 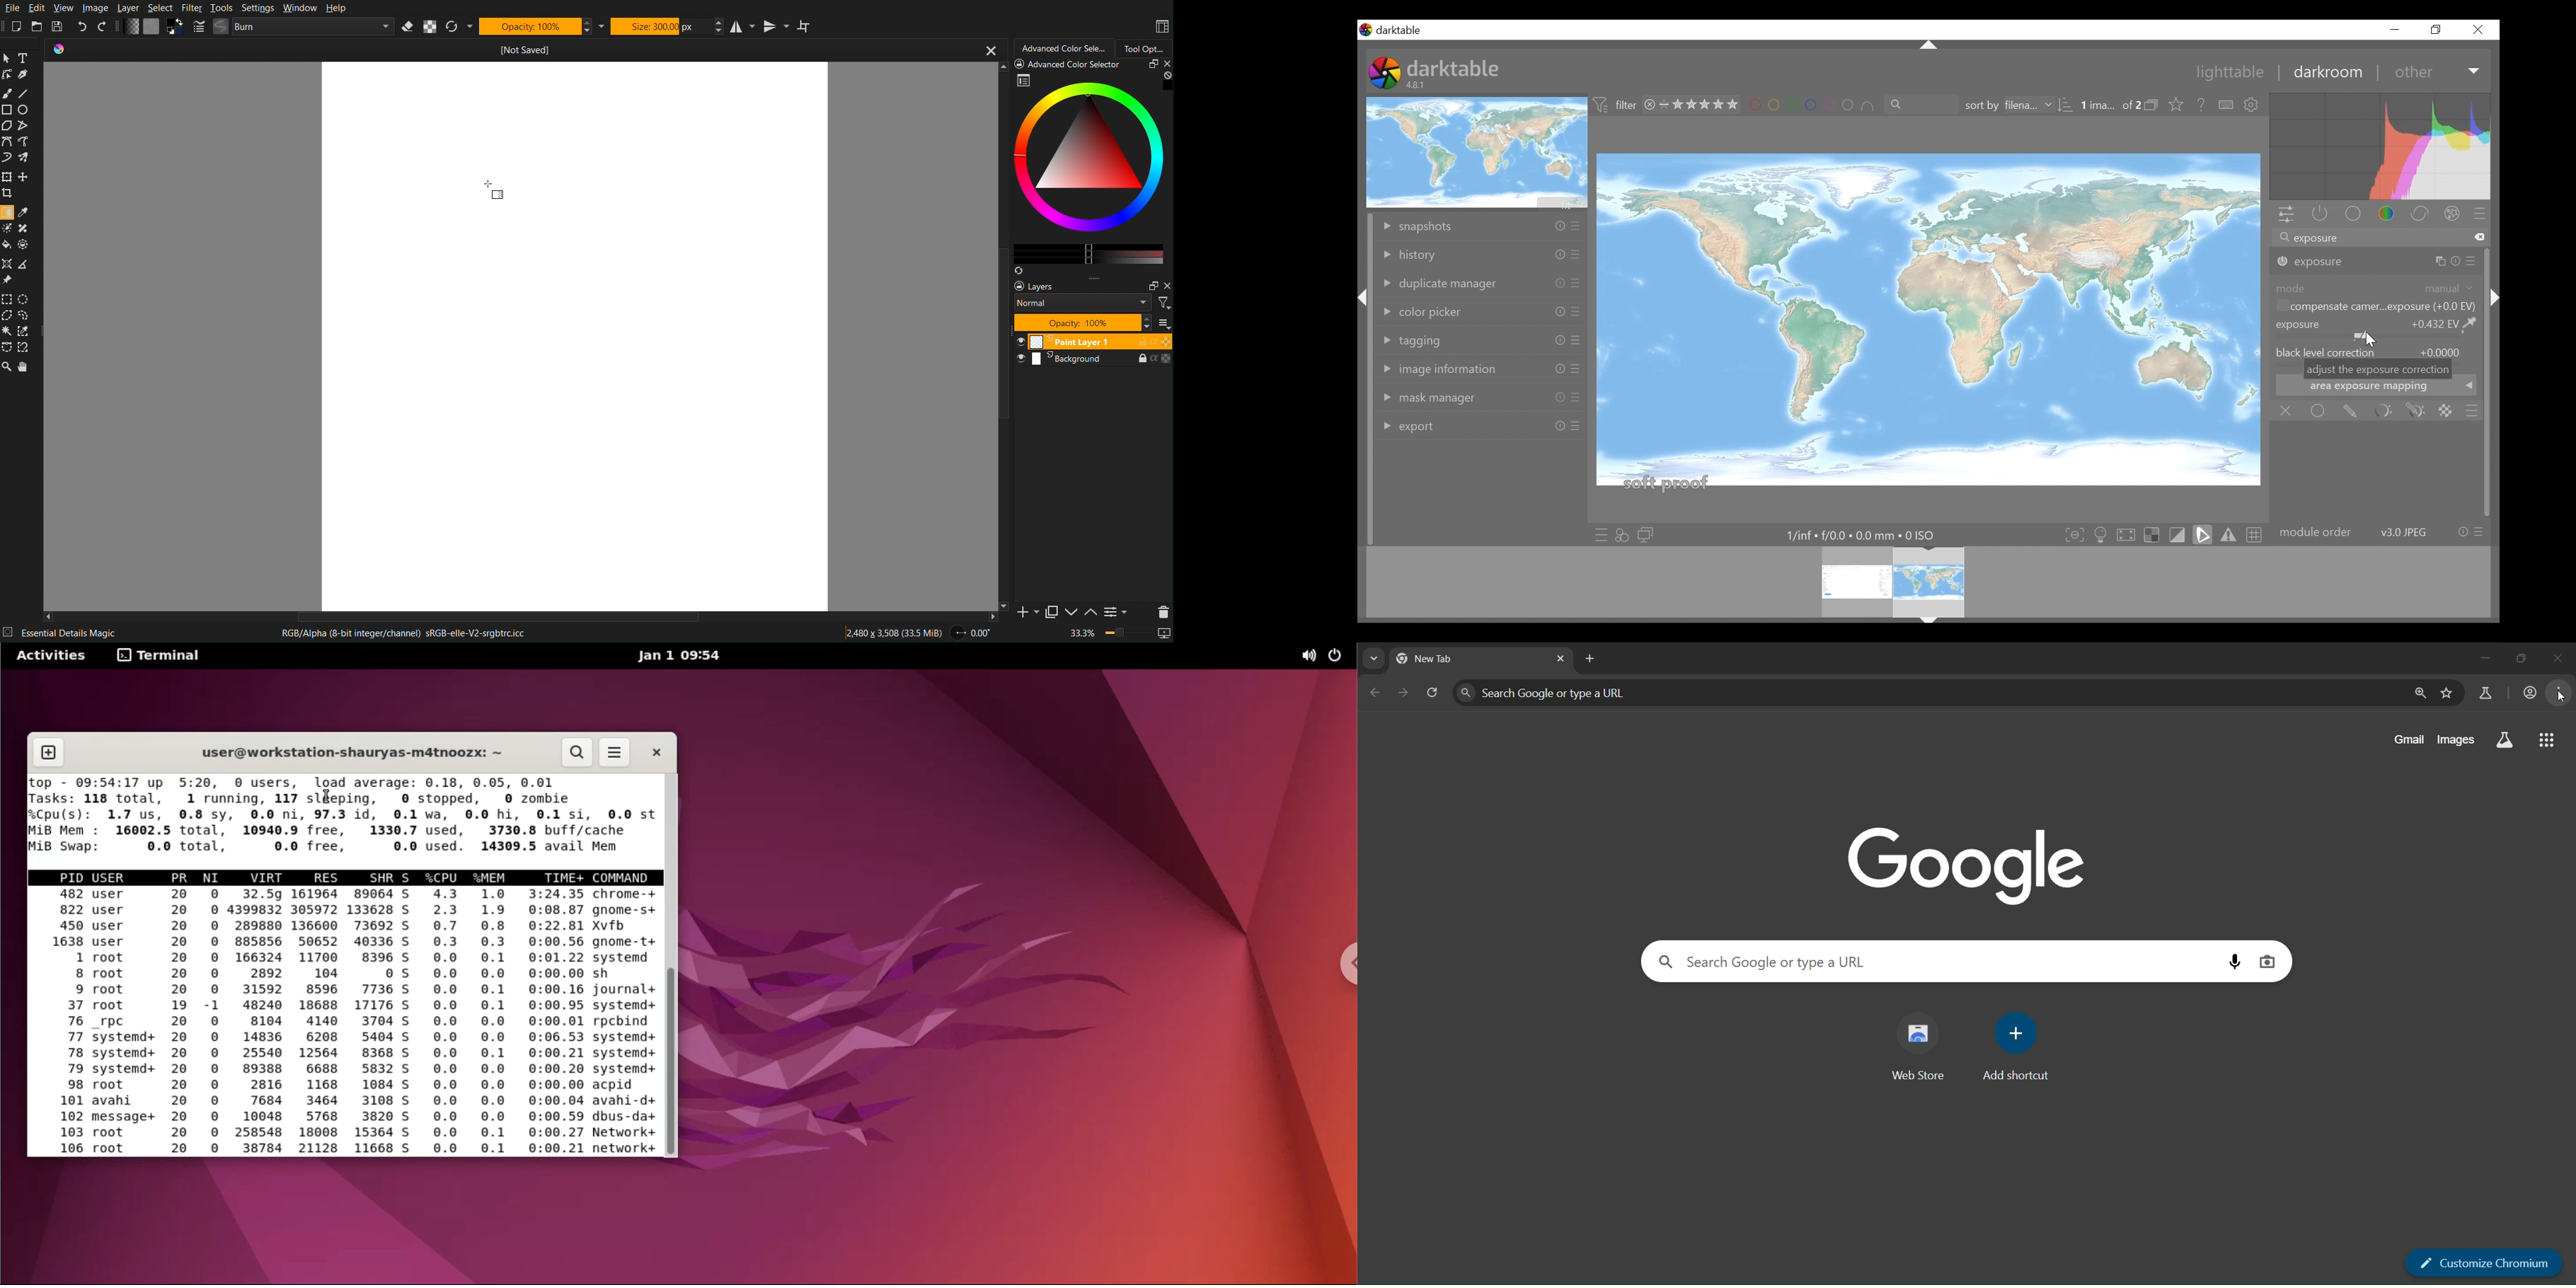 I want to click on , so click(x=2443, y=261).